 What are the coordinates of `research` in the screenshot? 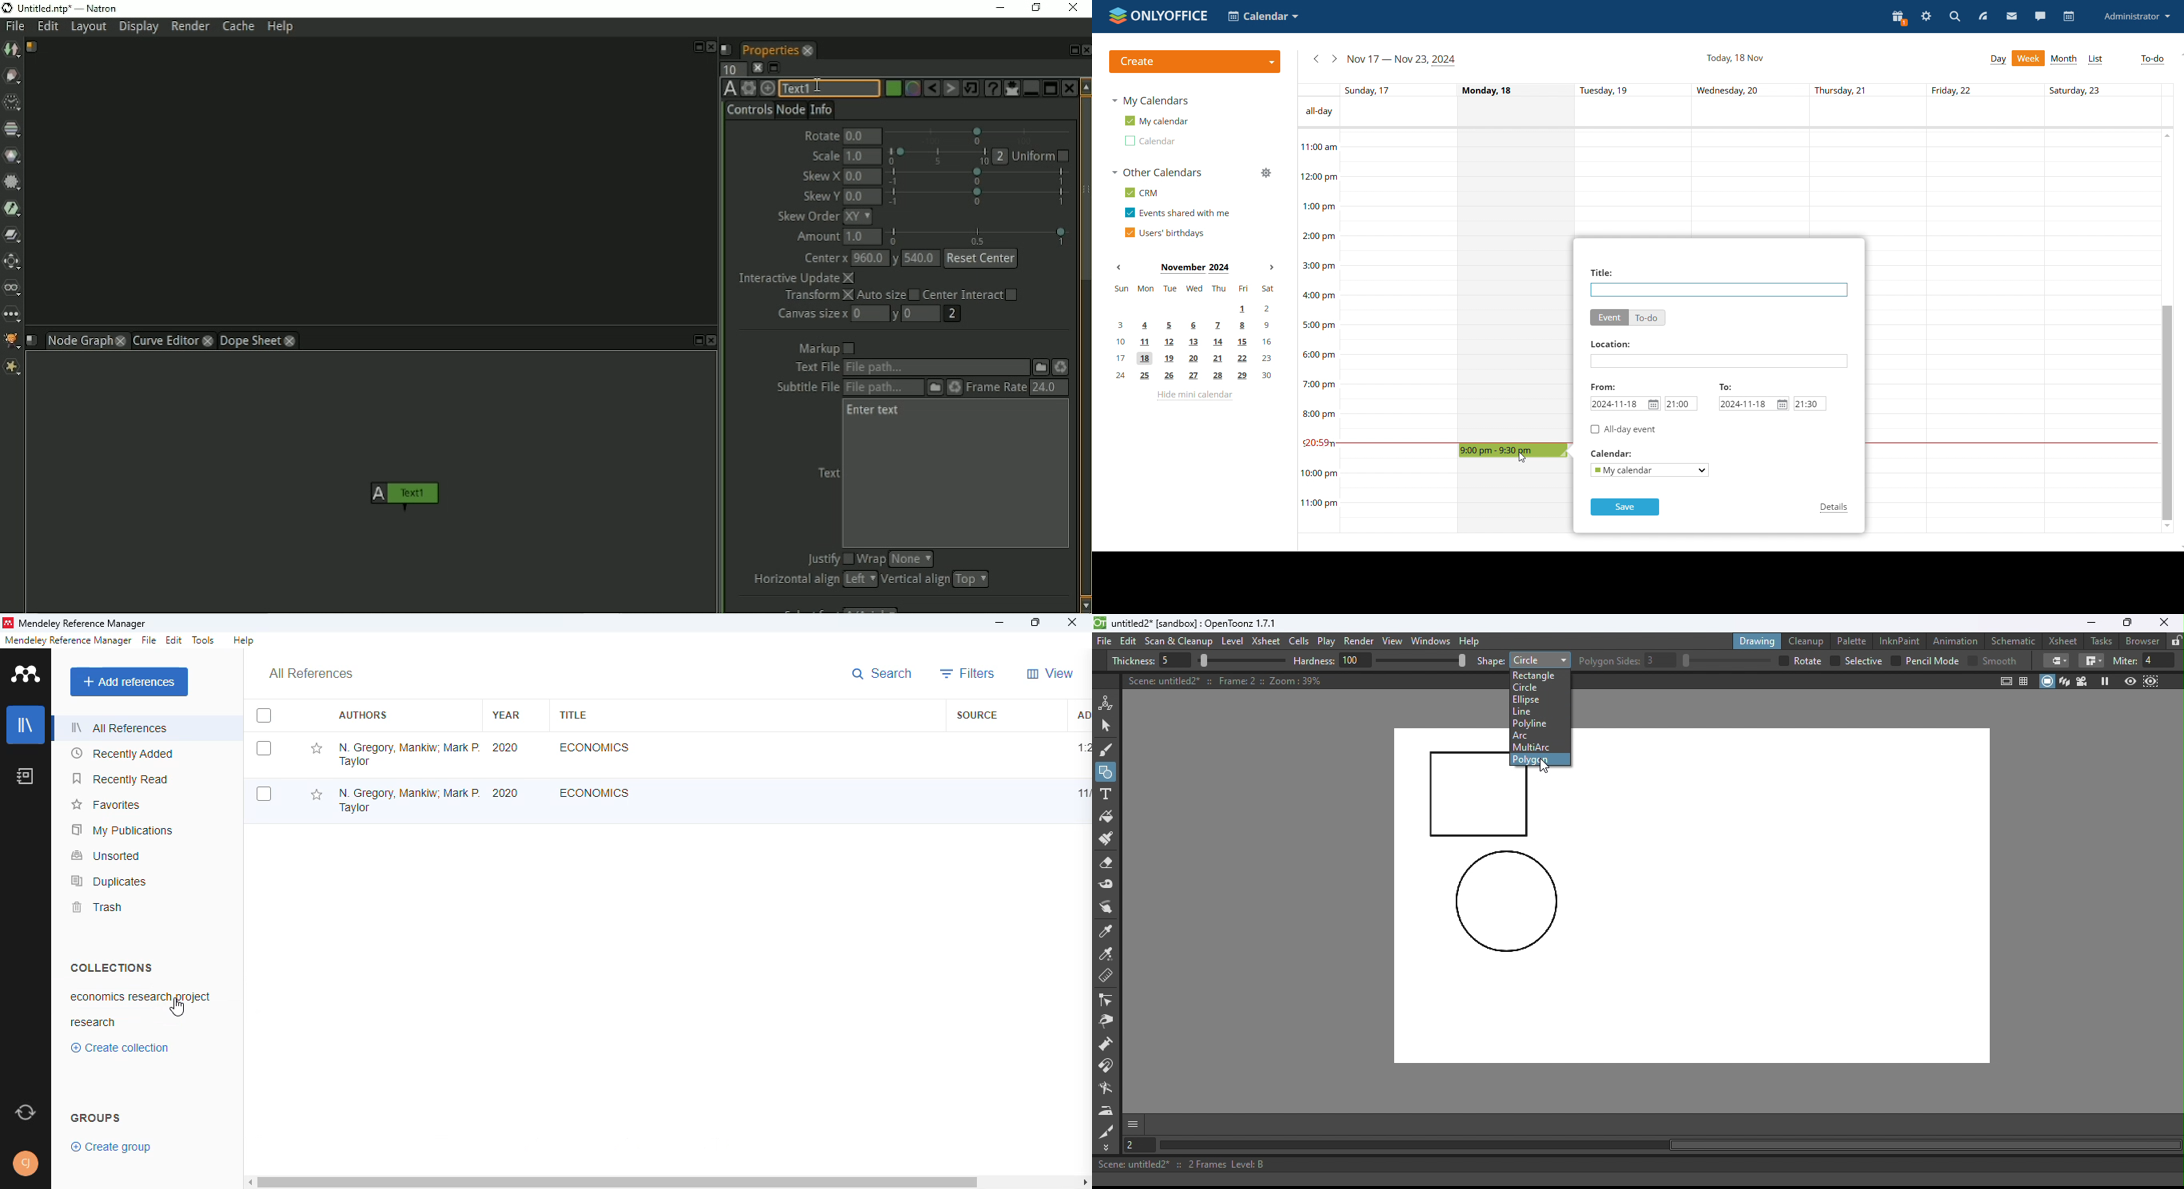 It's located at (94, 1023).